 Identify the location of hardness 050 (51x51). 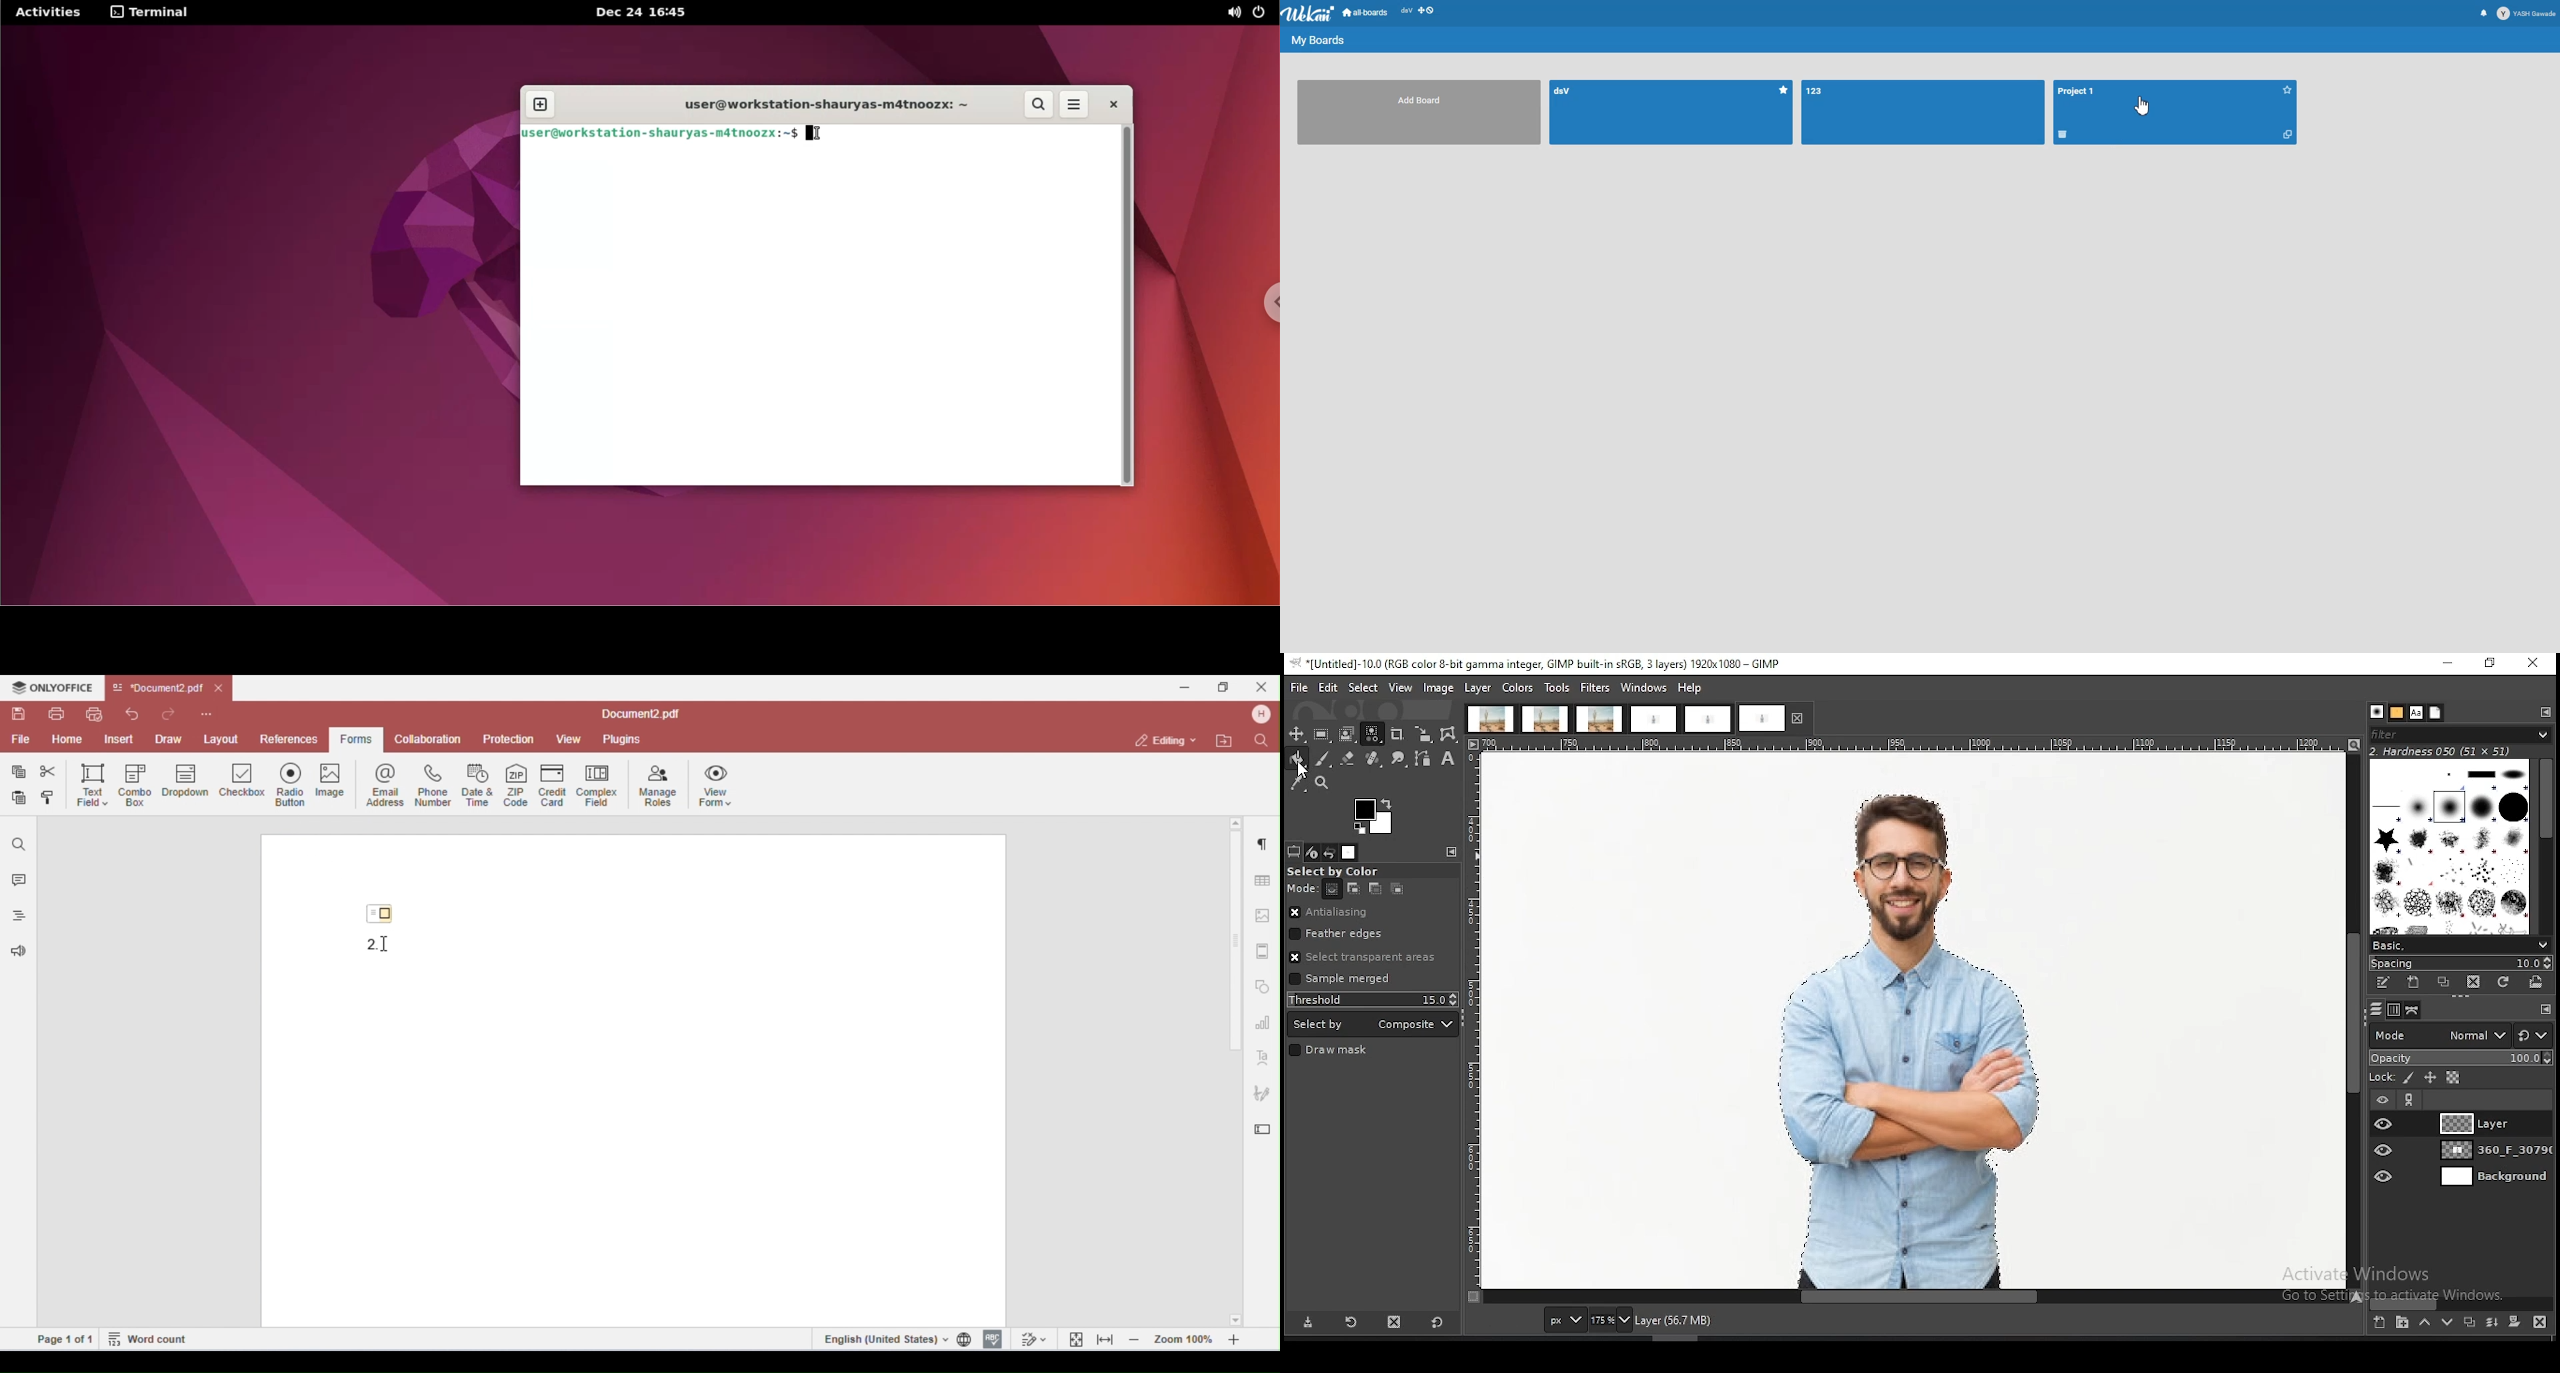
(2441, 751).